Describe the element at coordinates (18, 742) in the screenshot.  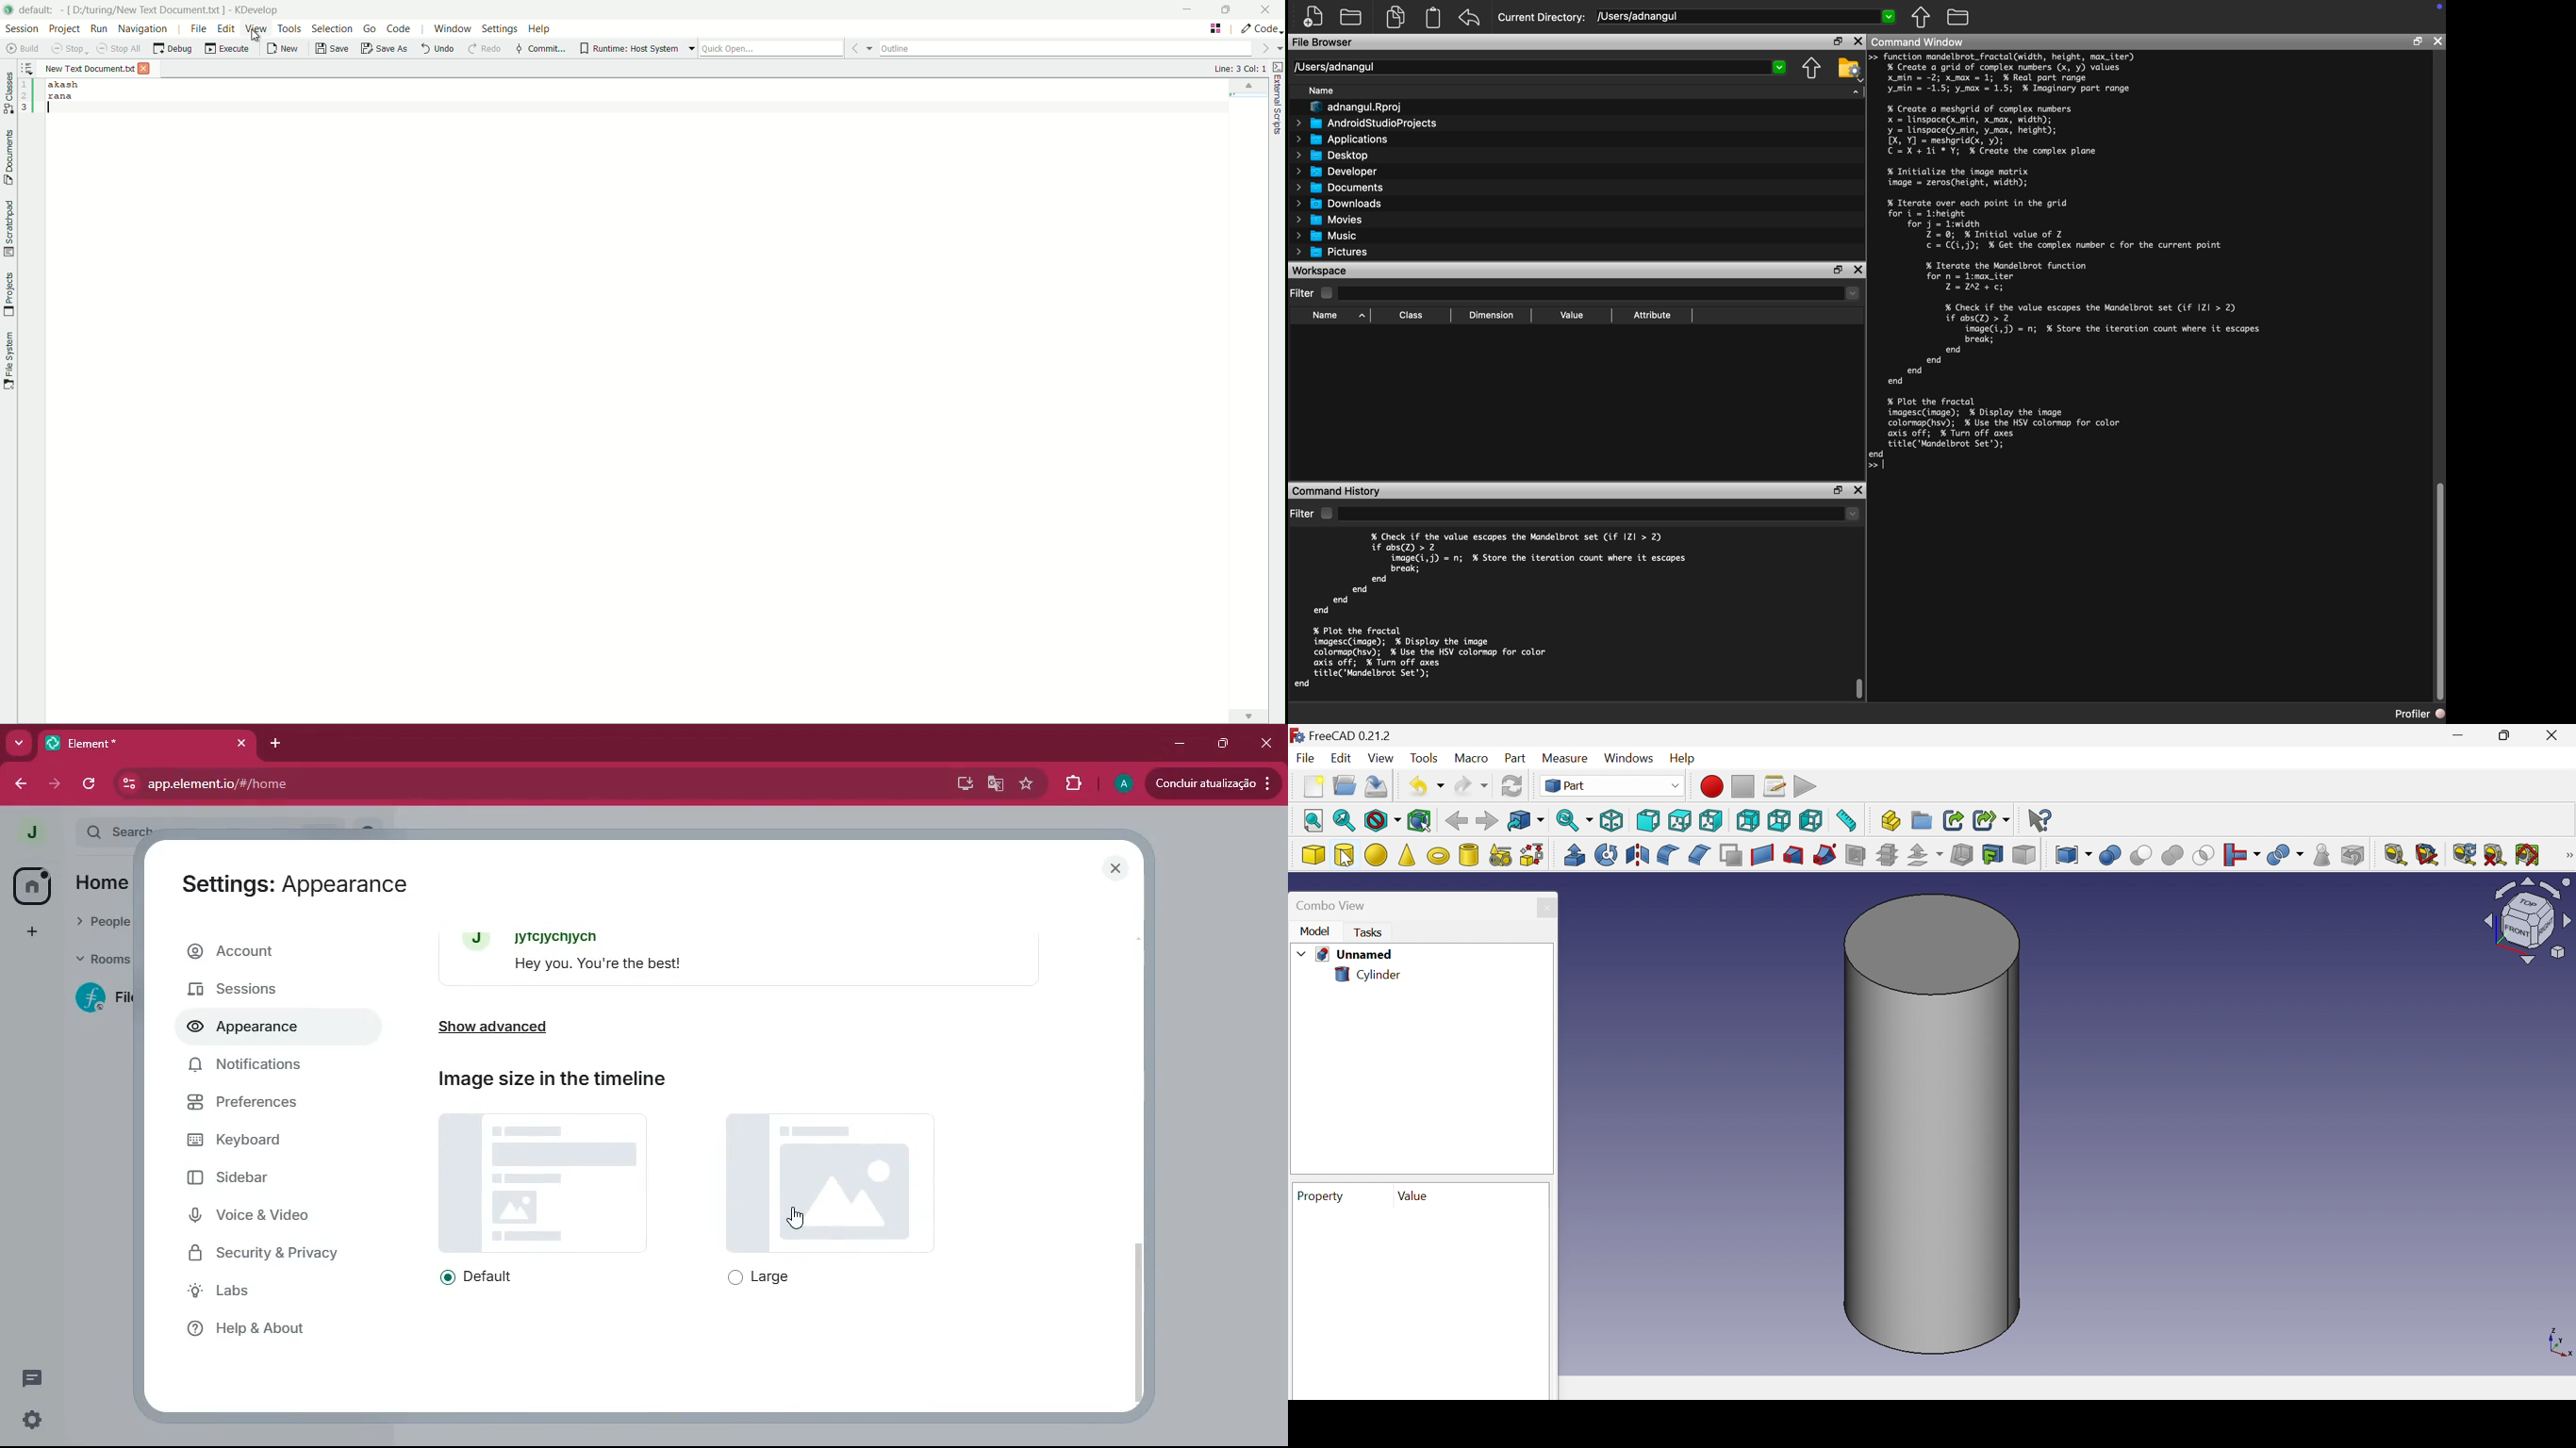
I see `more` at that location.